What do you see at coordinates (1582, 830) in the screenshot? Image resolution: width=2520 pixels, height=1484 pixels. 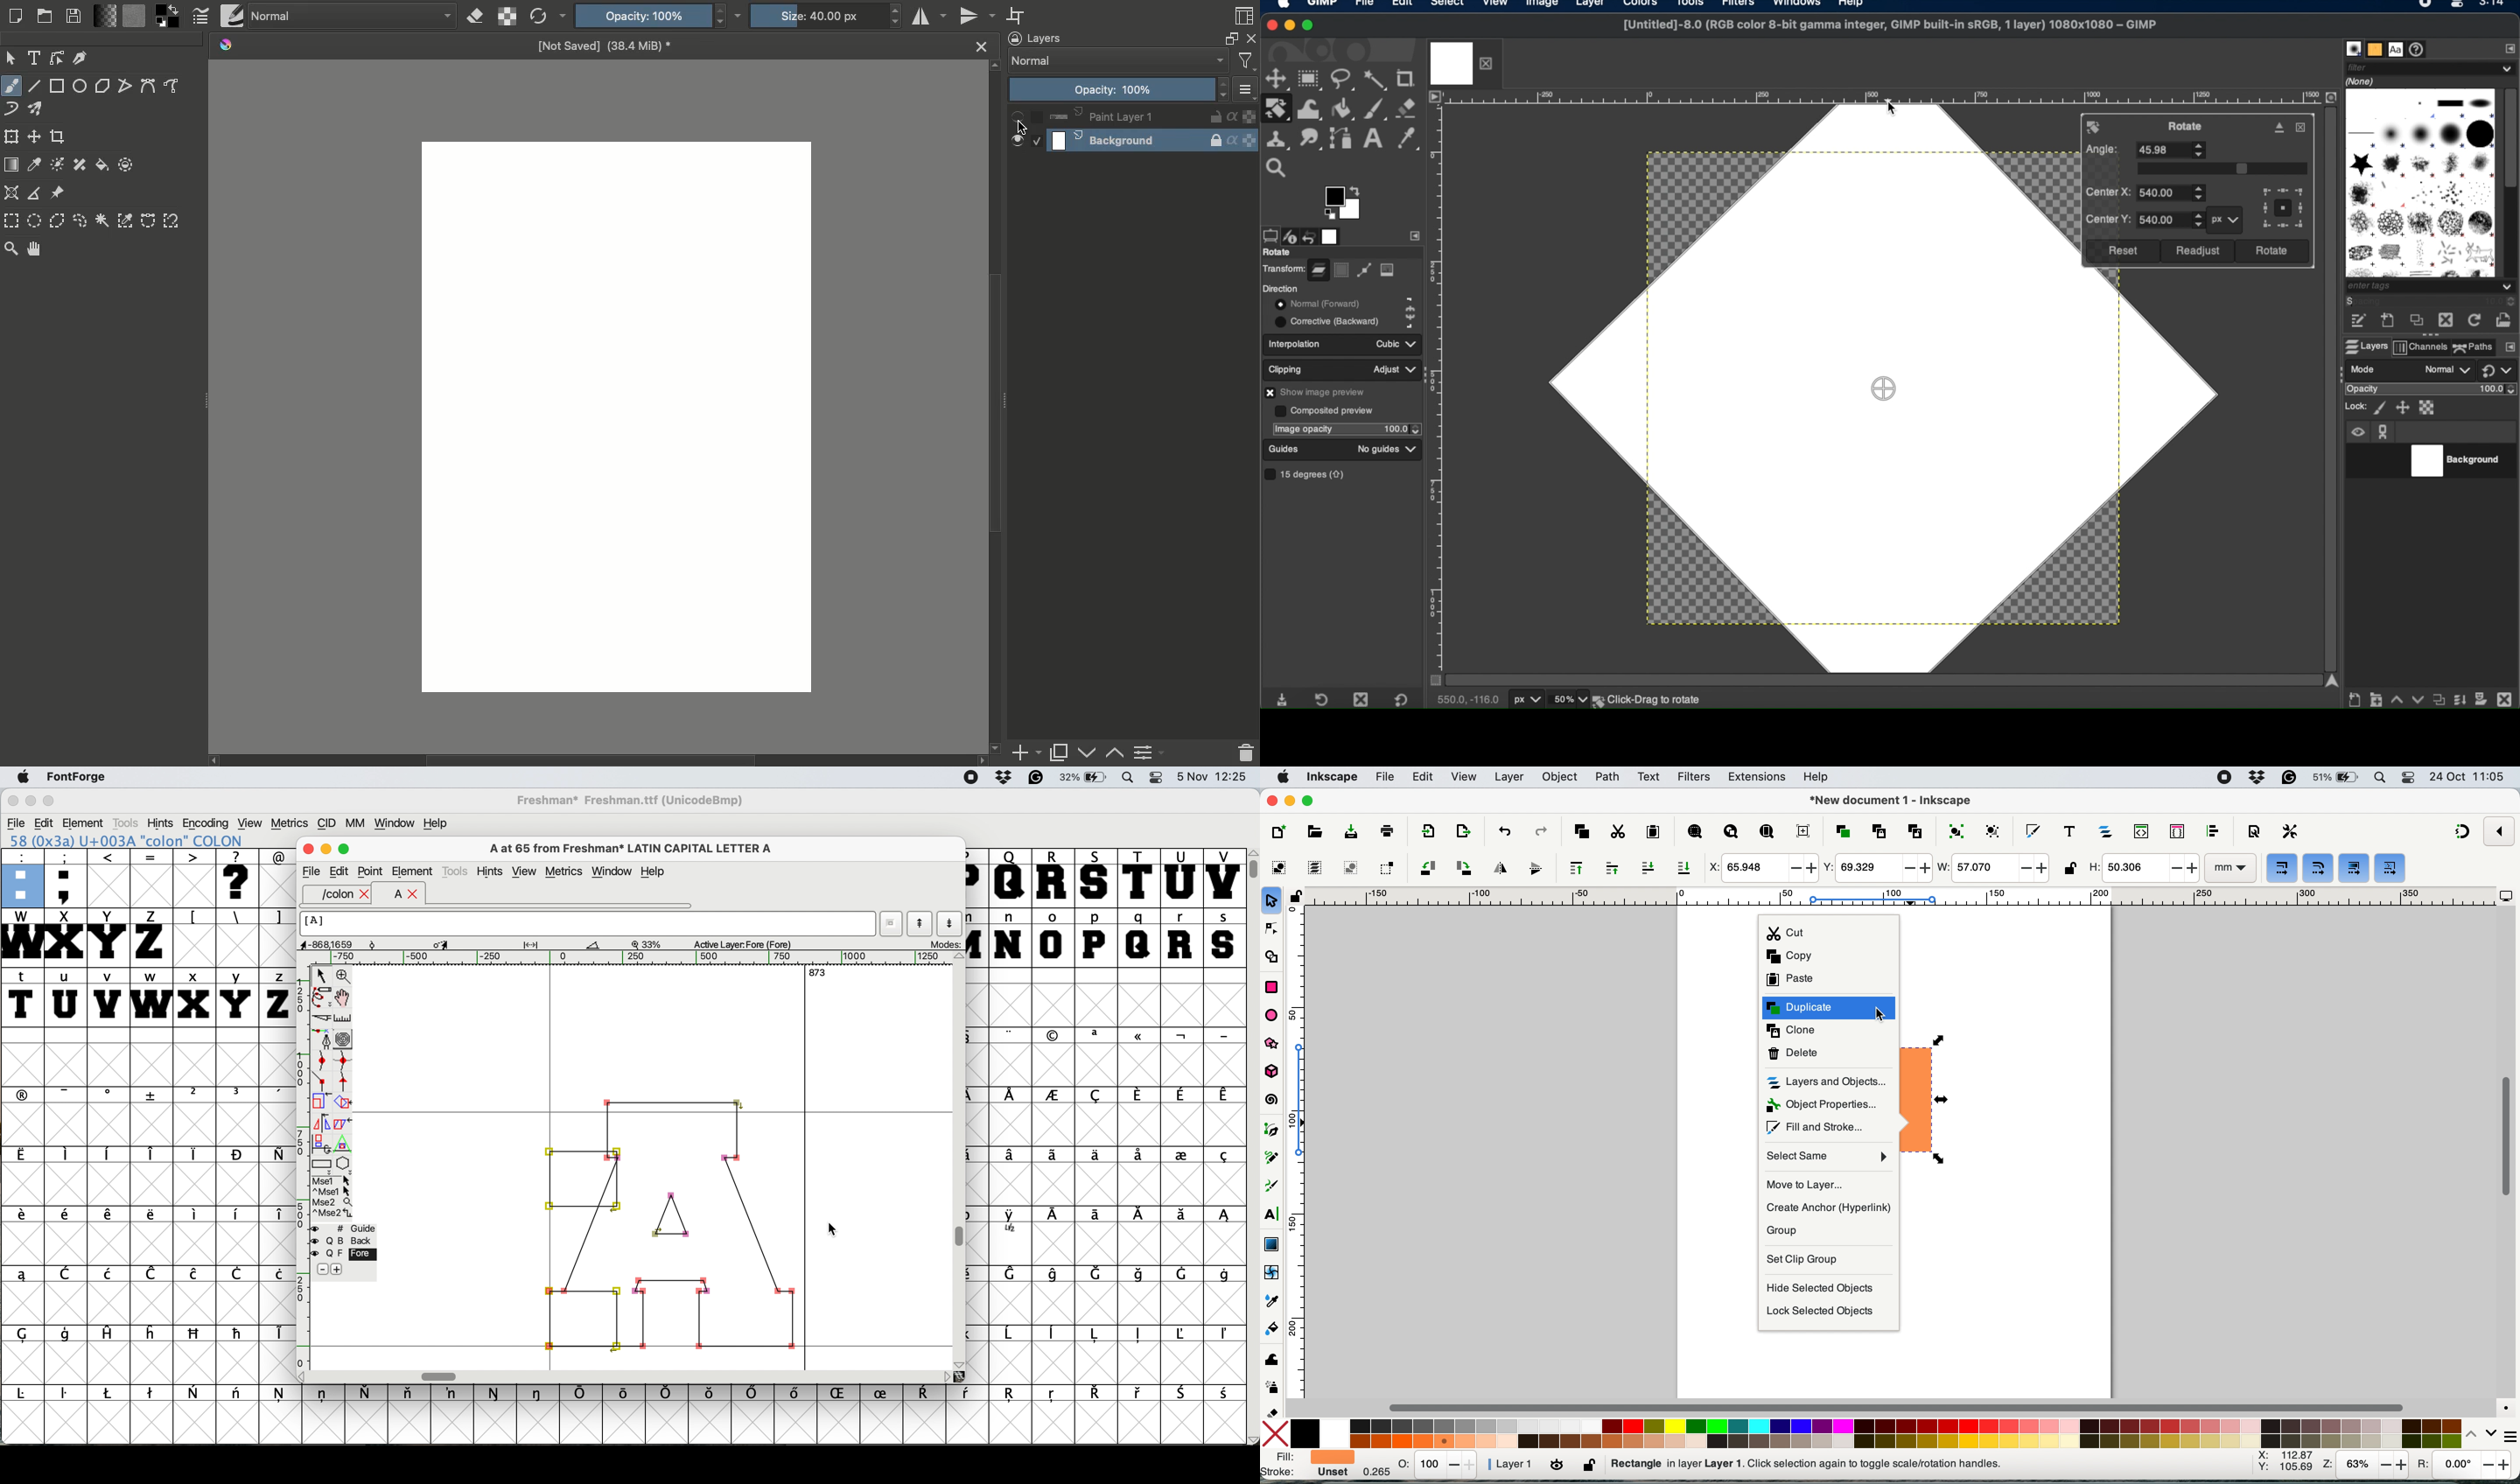 I see `copy` at bounding box center [1582, 830].